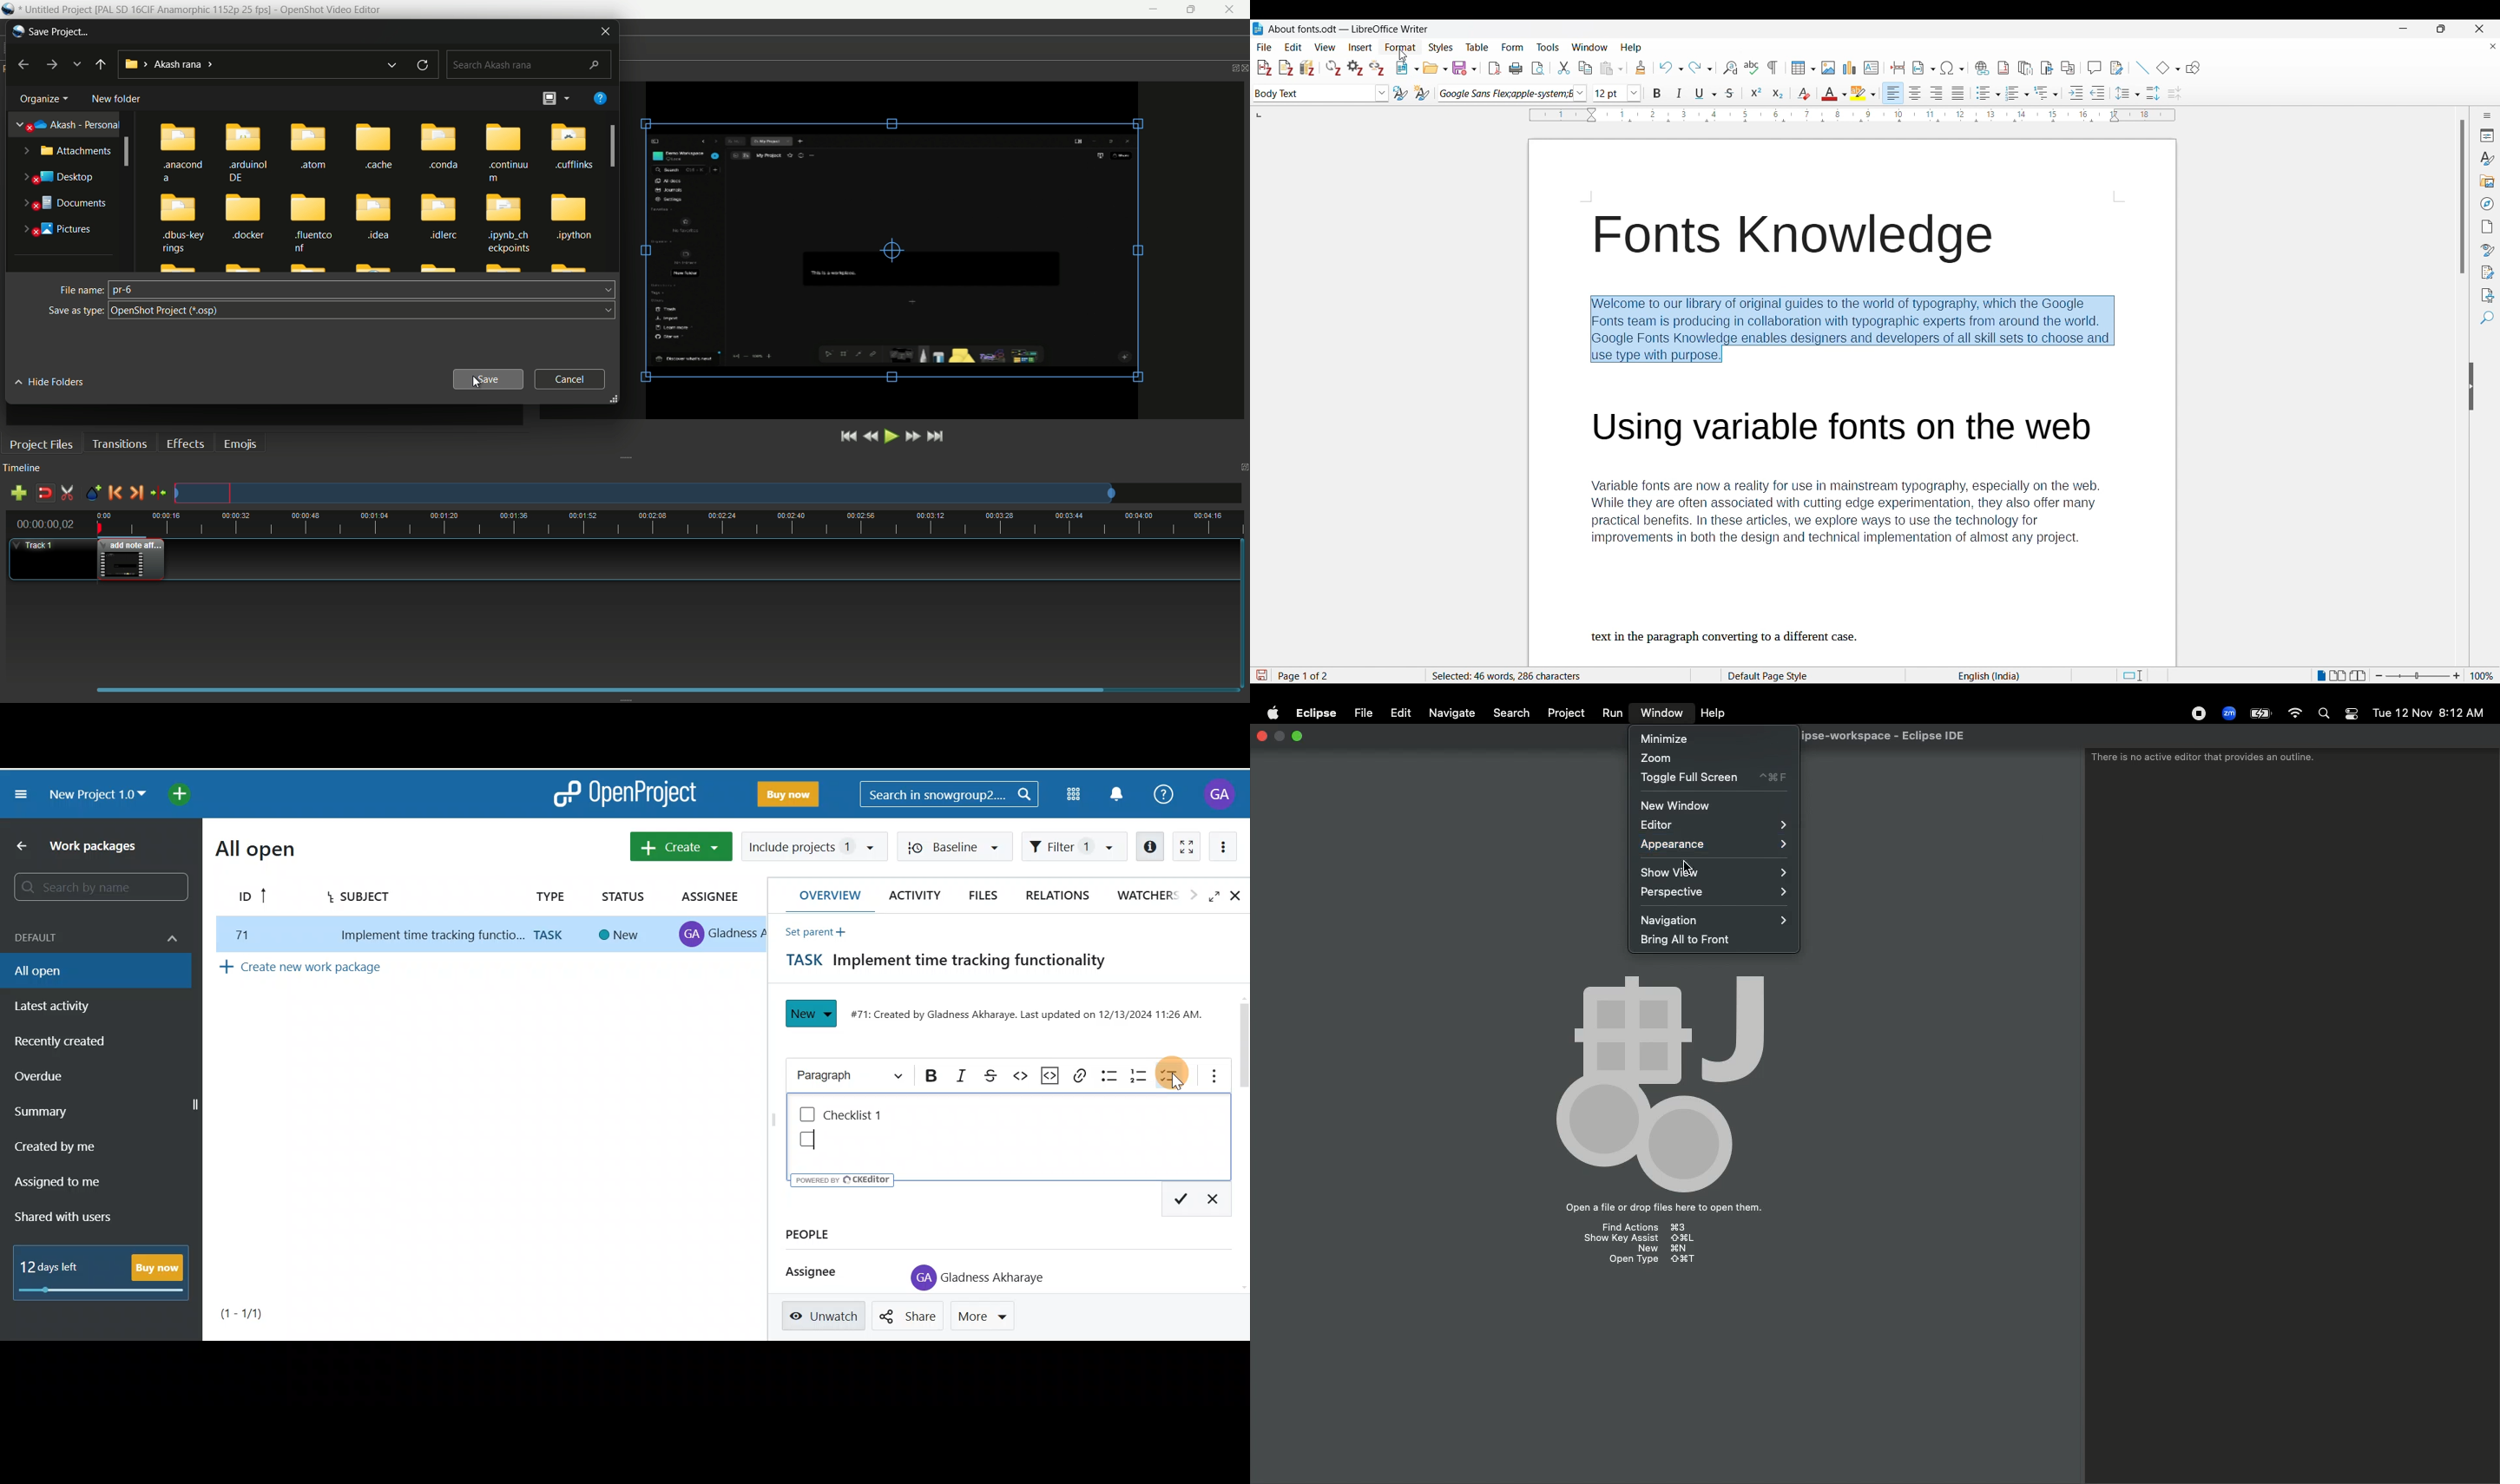 This screenshot has width=2520, height=1484. Describe the element at coordinates (1701, 68) in the screenshot. I see `Redo` at that location.